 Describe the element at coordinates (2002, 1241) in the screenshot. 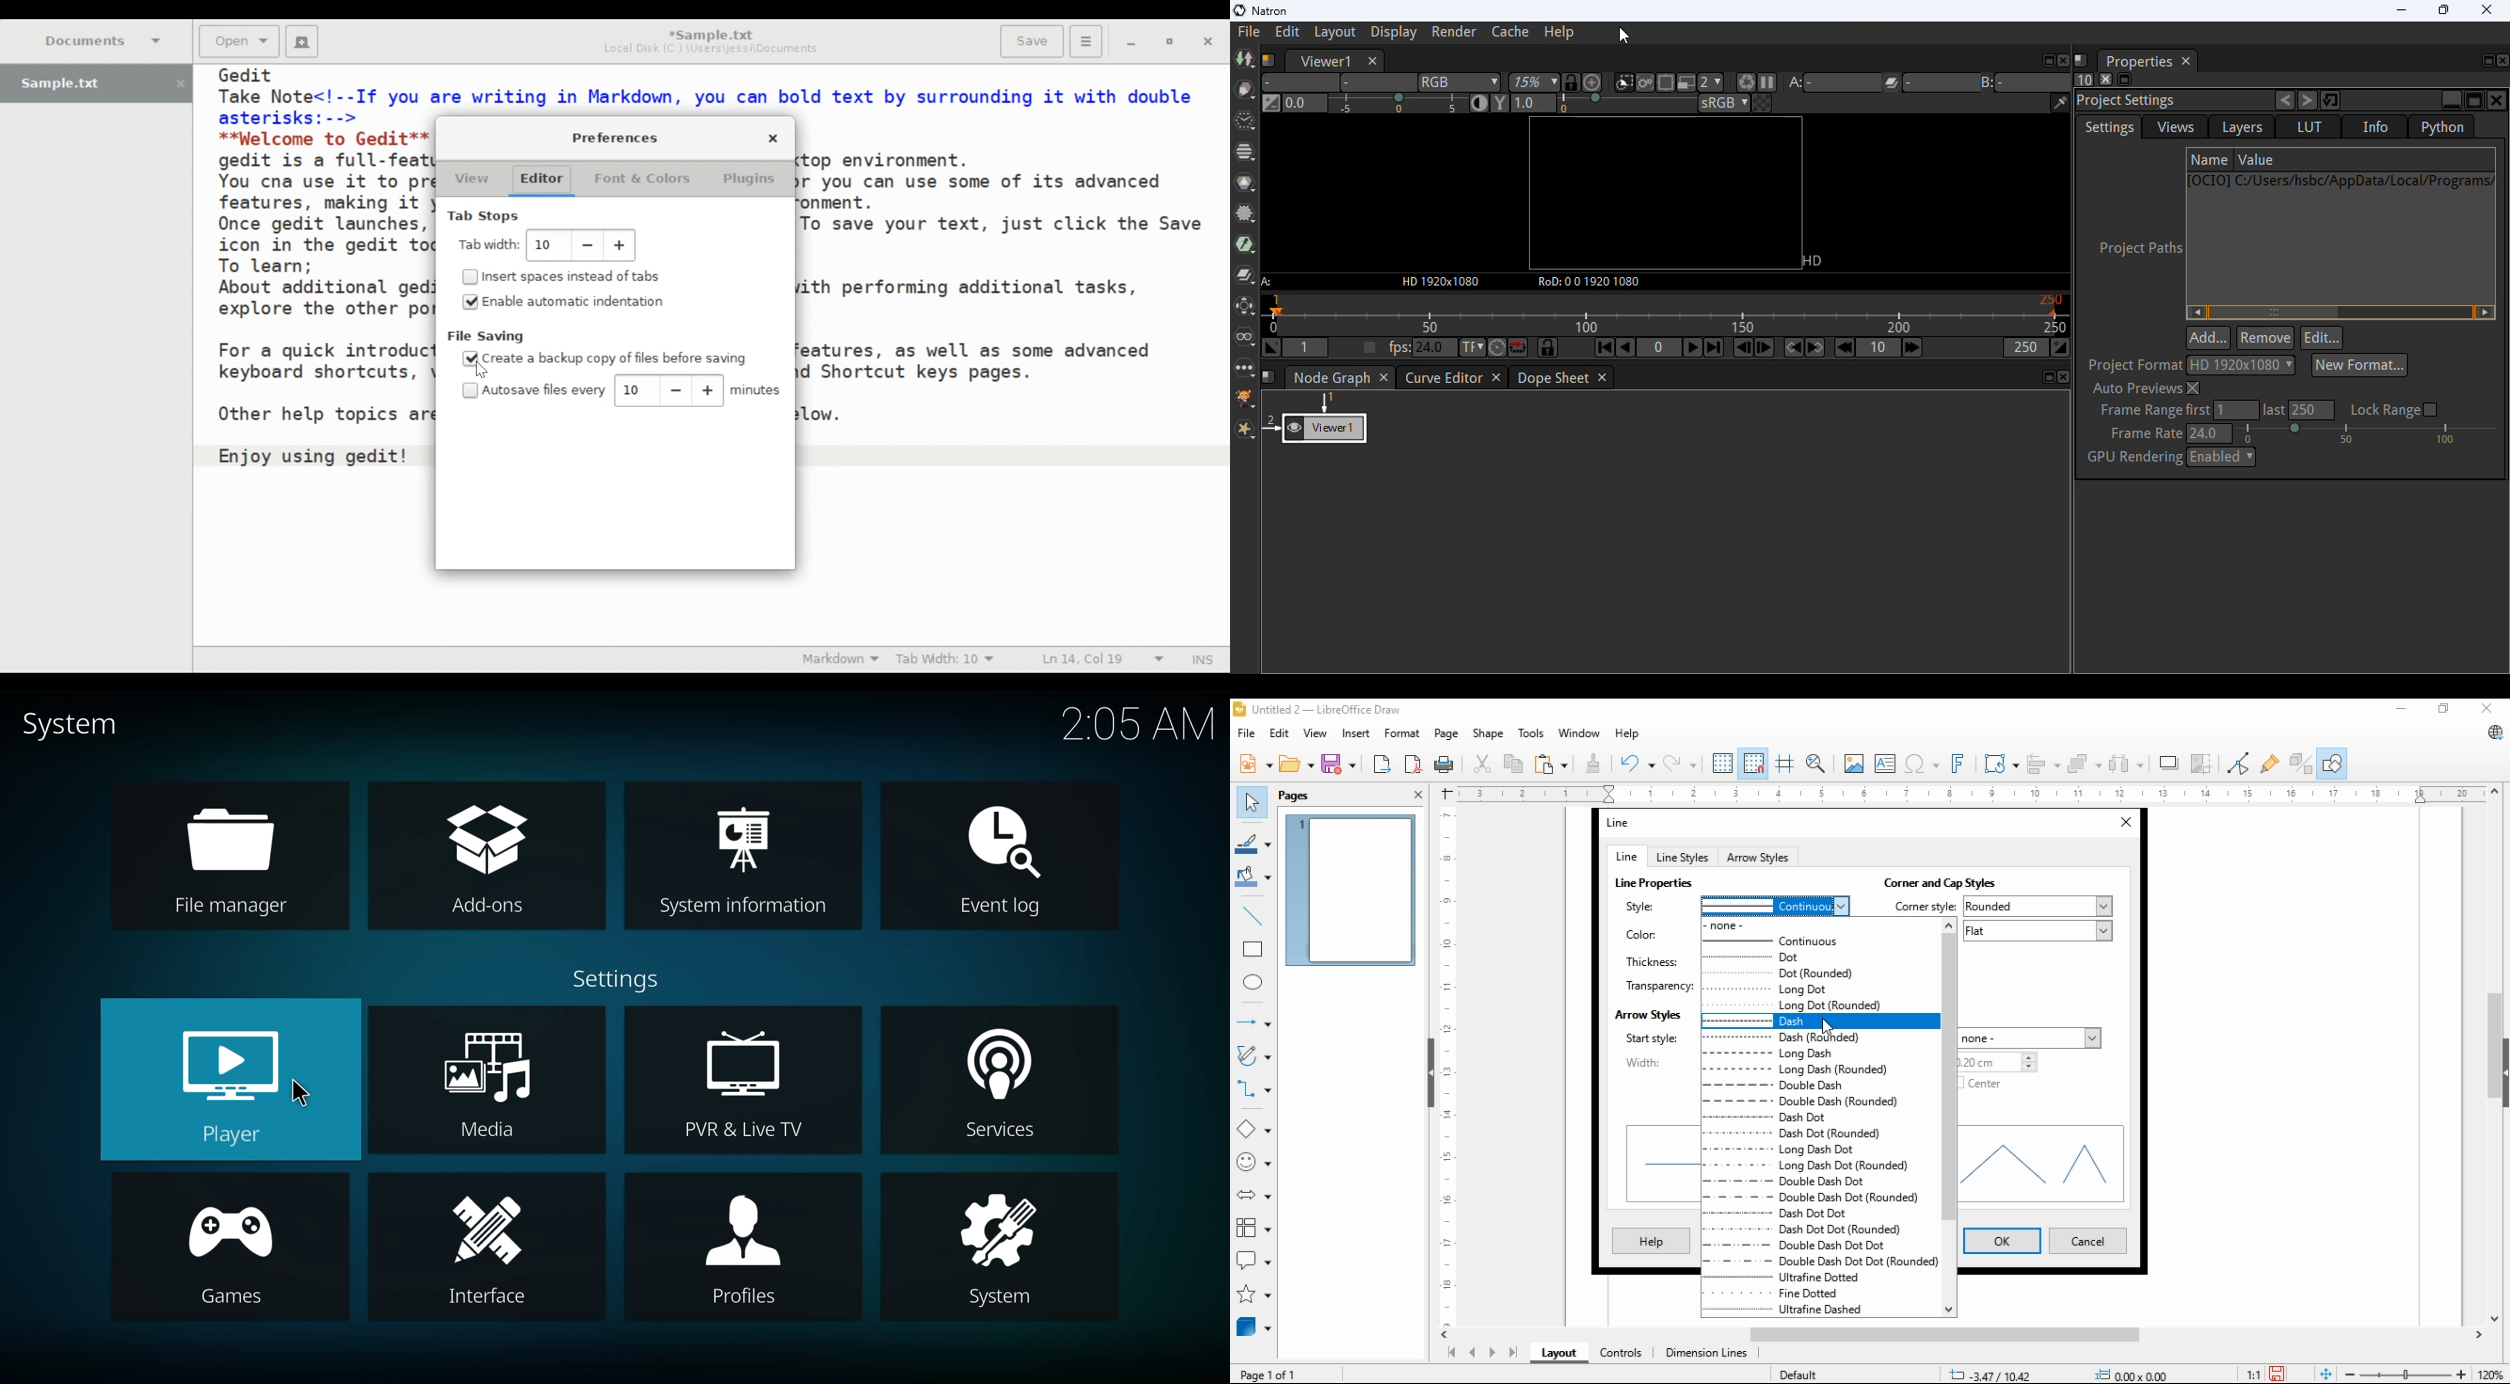

I see `ok` at that location.